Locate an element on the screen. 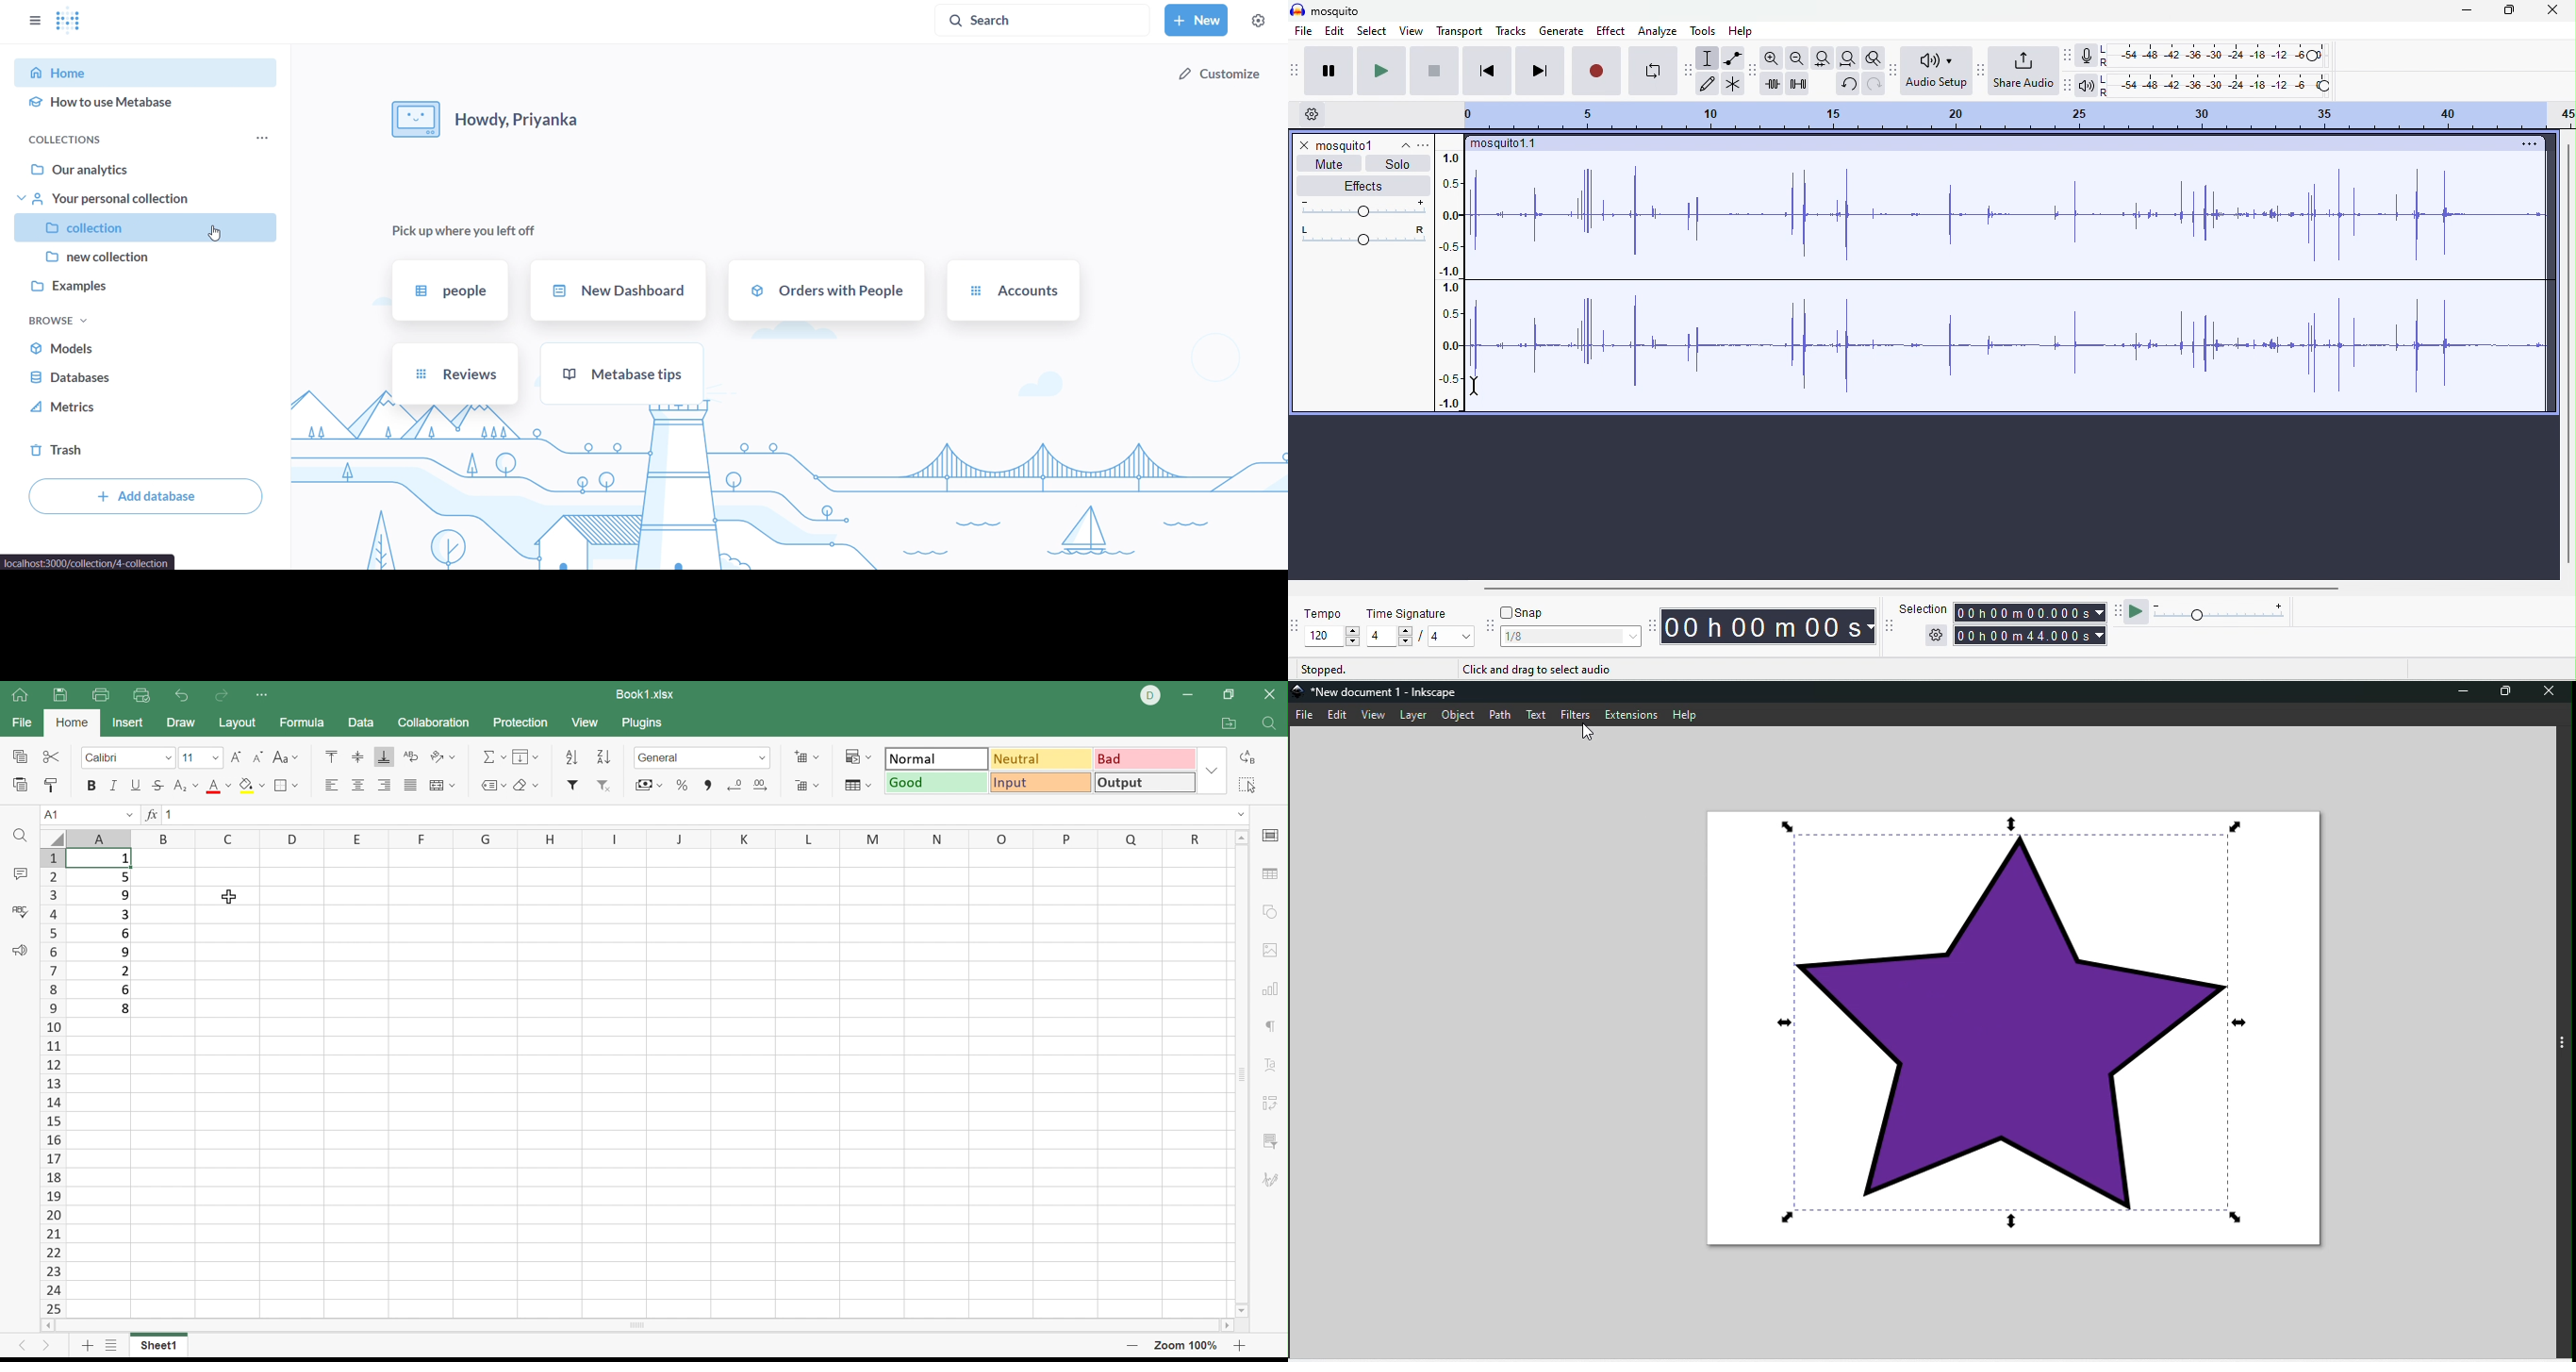 The height and width of the screenshot is (1372, 2576). orders with people is located at coordinates (827, 292).